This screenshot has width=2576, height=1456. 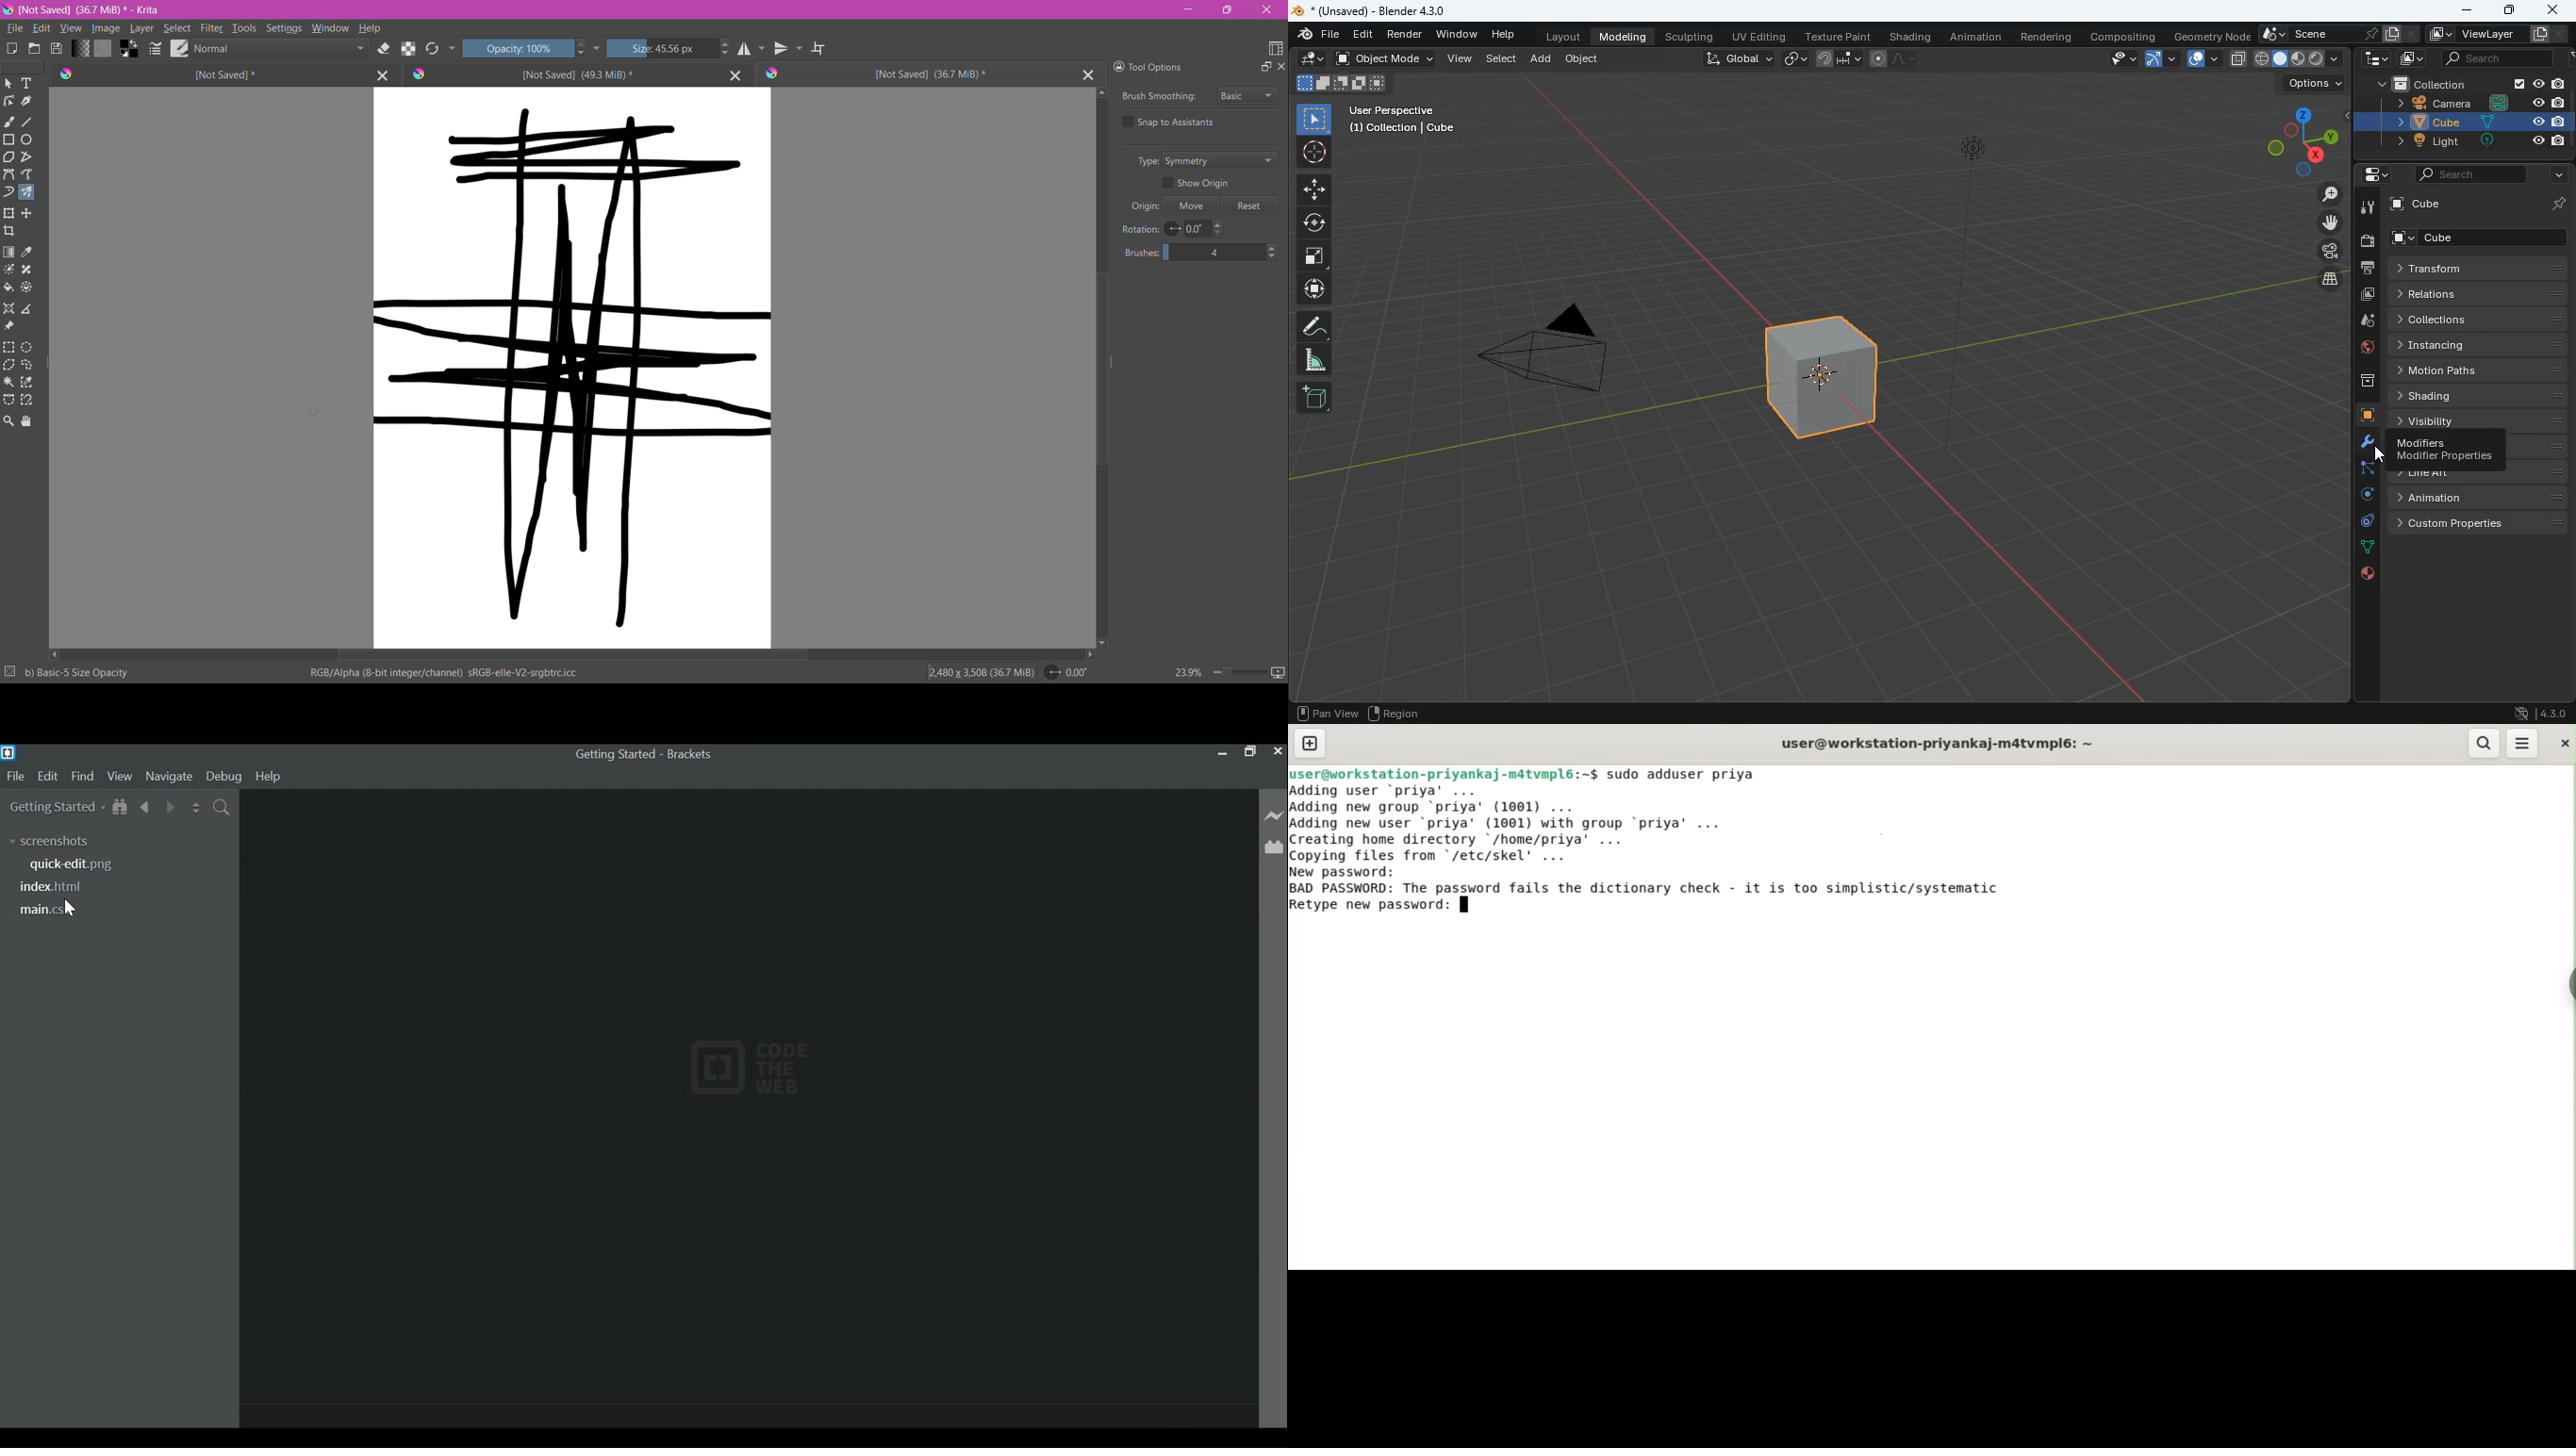 What do you see at coordinates (27, 422) in the screenshot?
I see `Pan Tool` at bounding box center [27, 422].